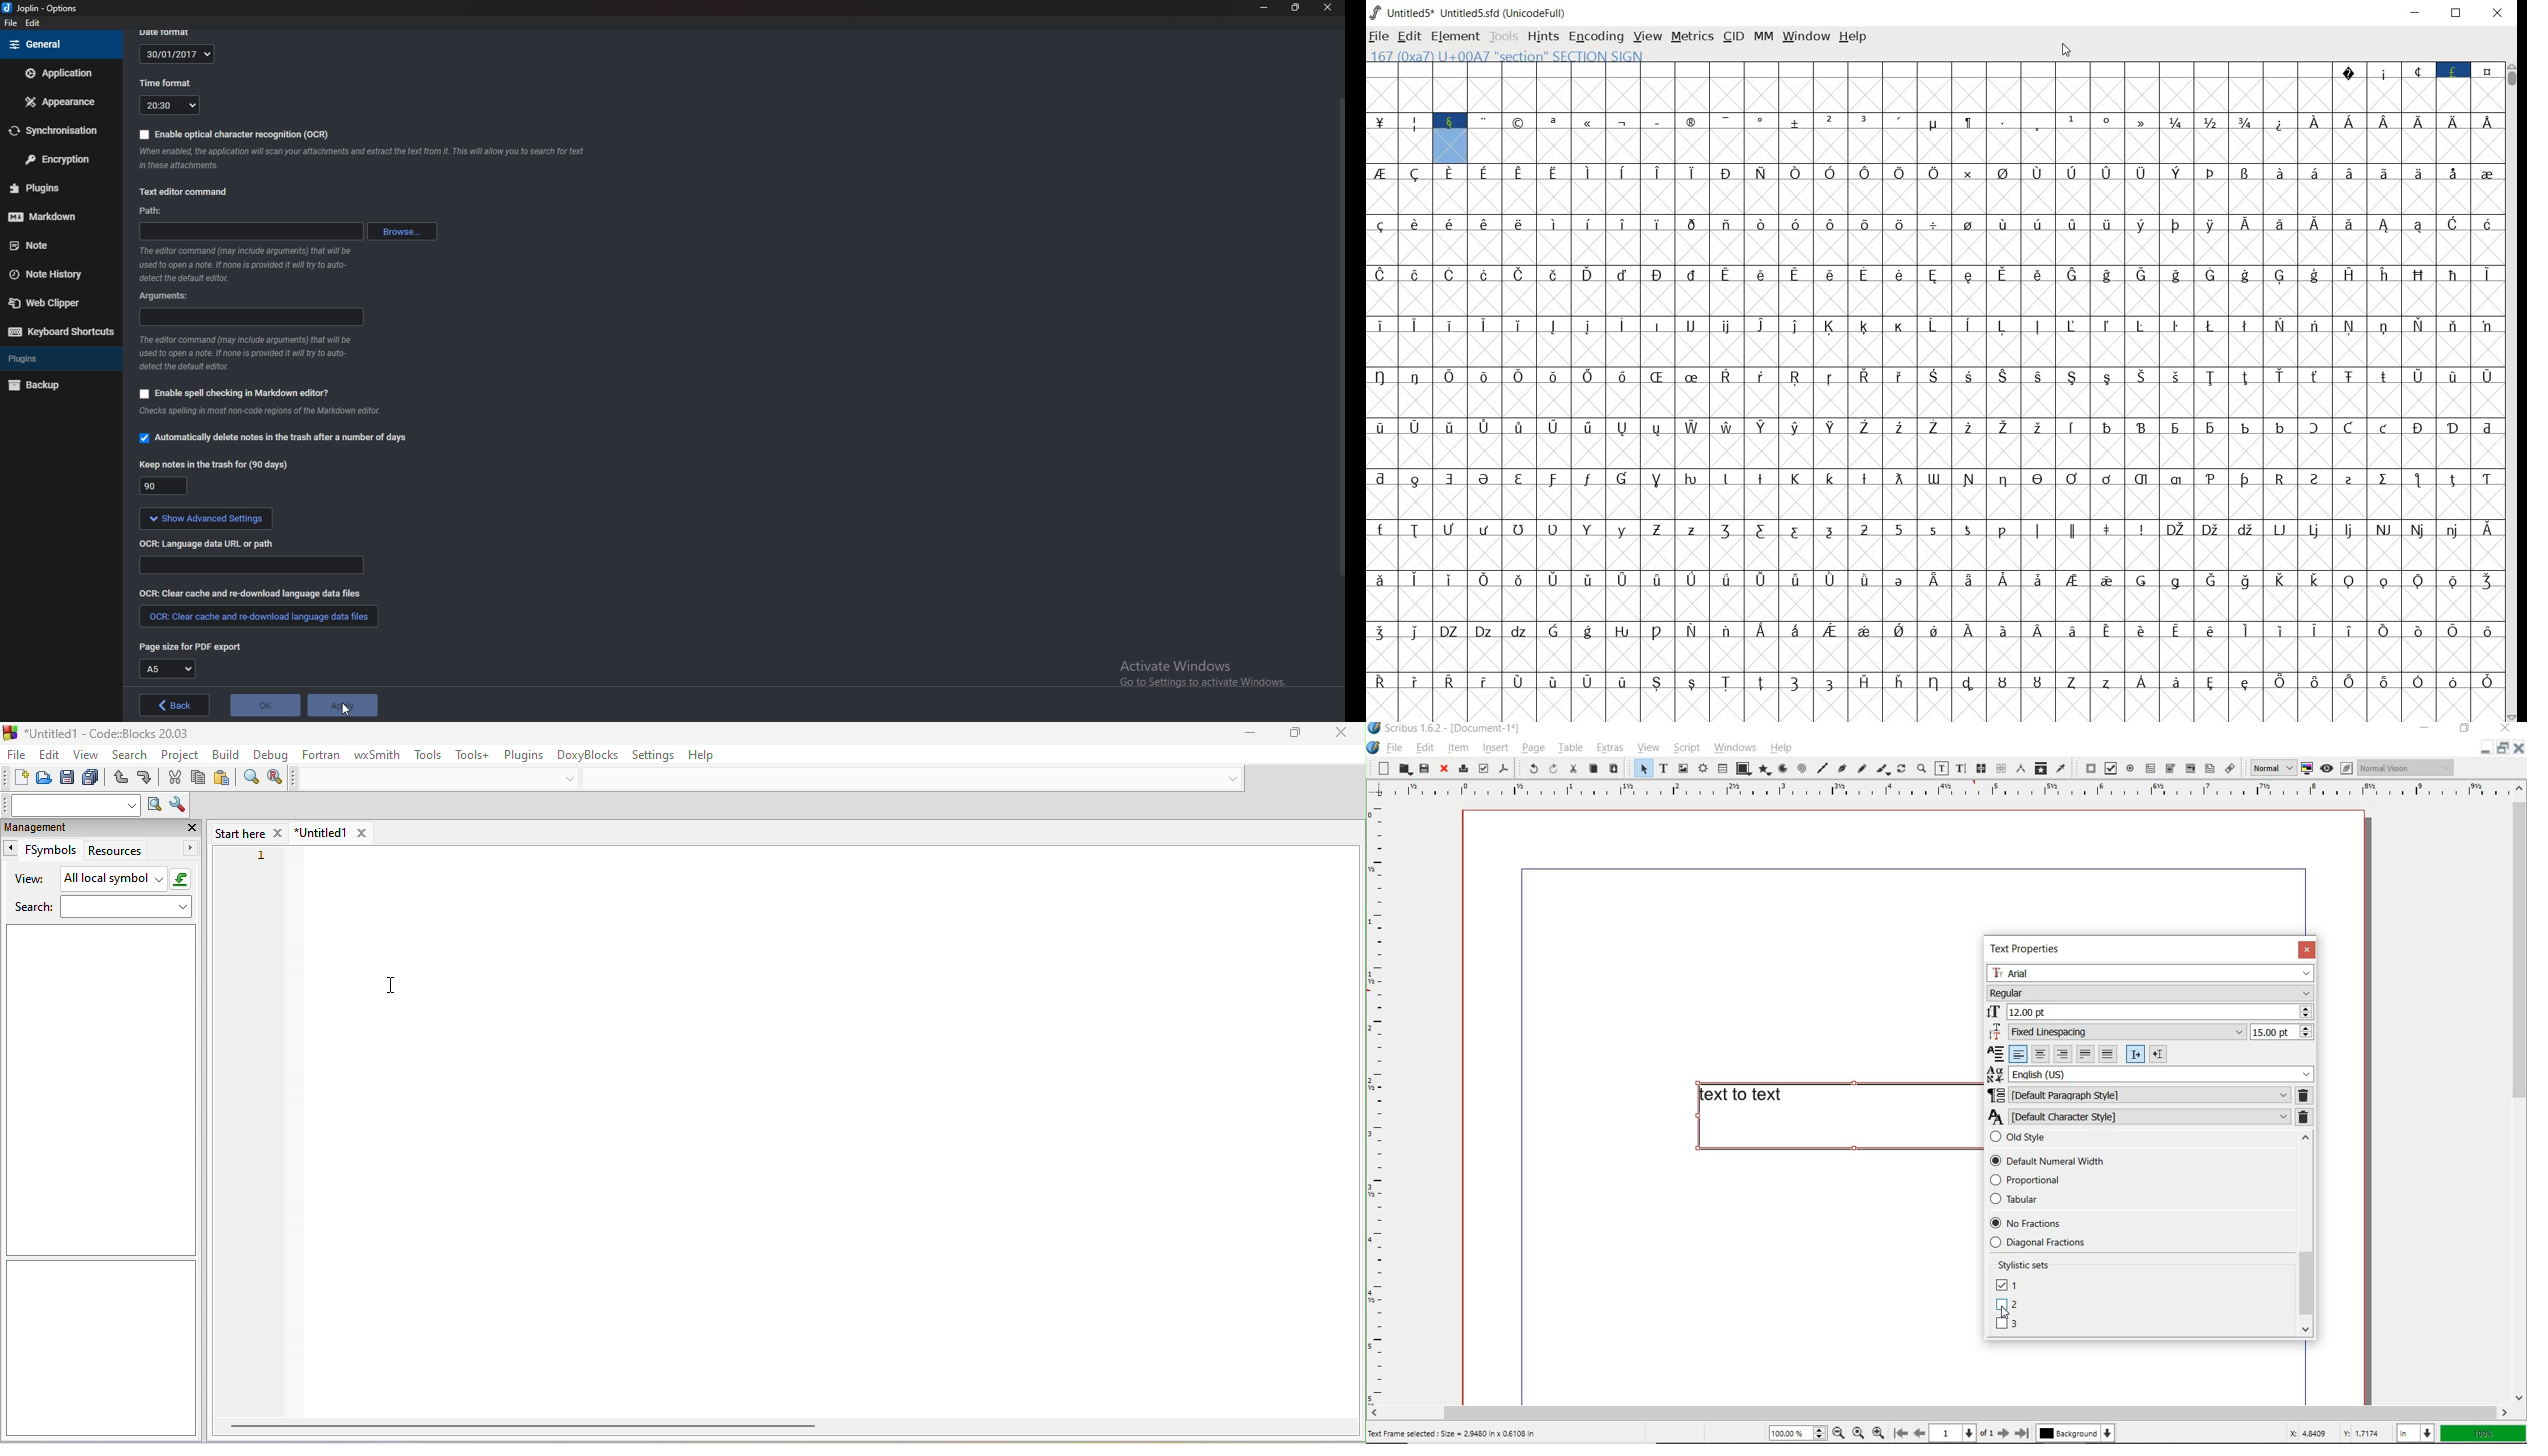 Image resolution: width=2548 pixels, height=1456 pixels. Describe the element at coordinates (2148, 1075) in the screenshot. I see `English (US)` at that location.